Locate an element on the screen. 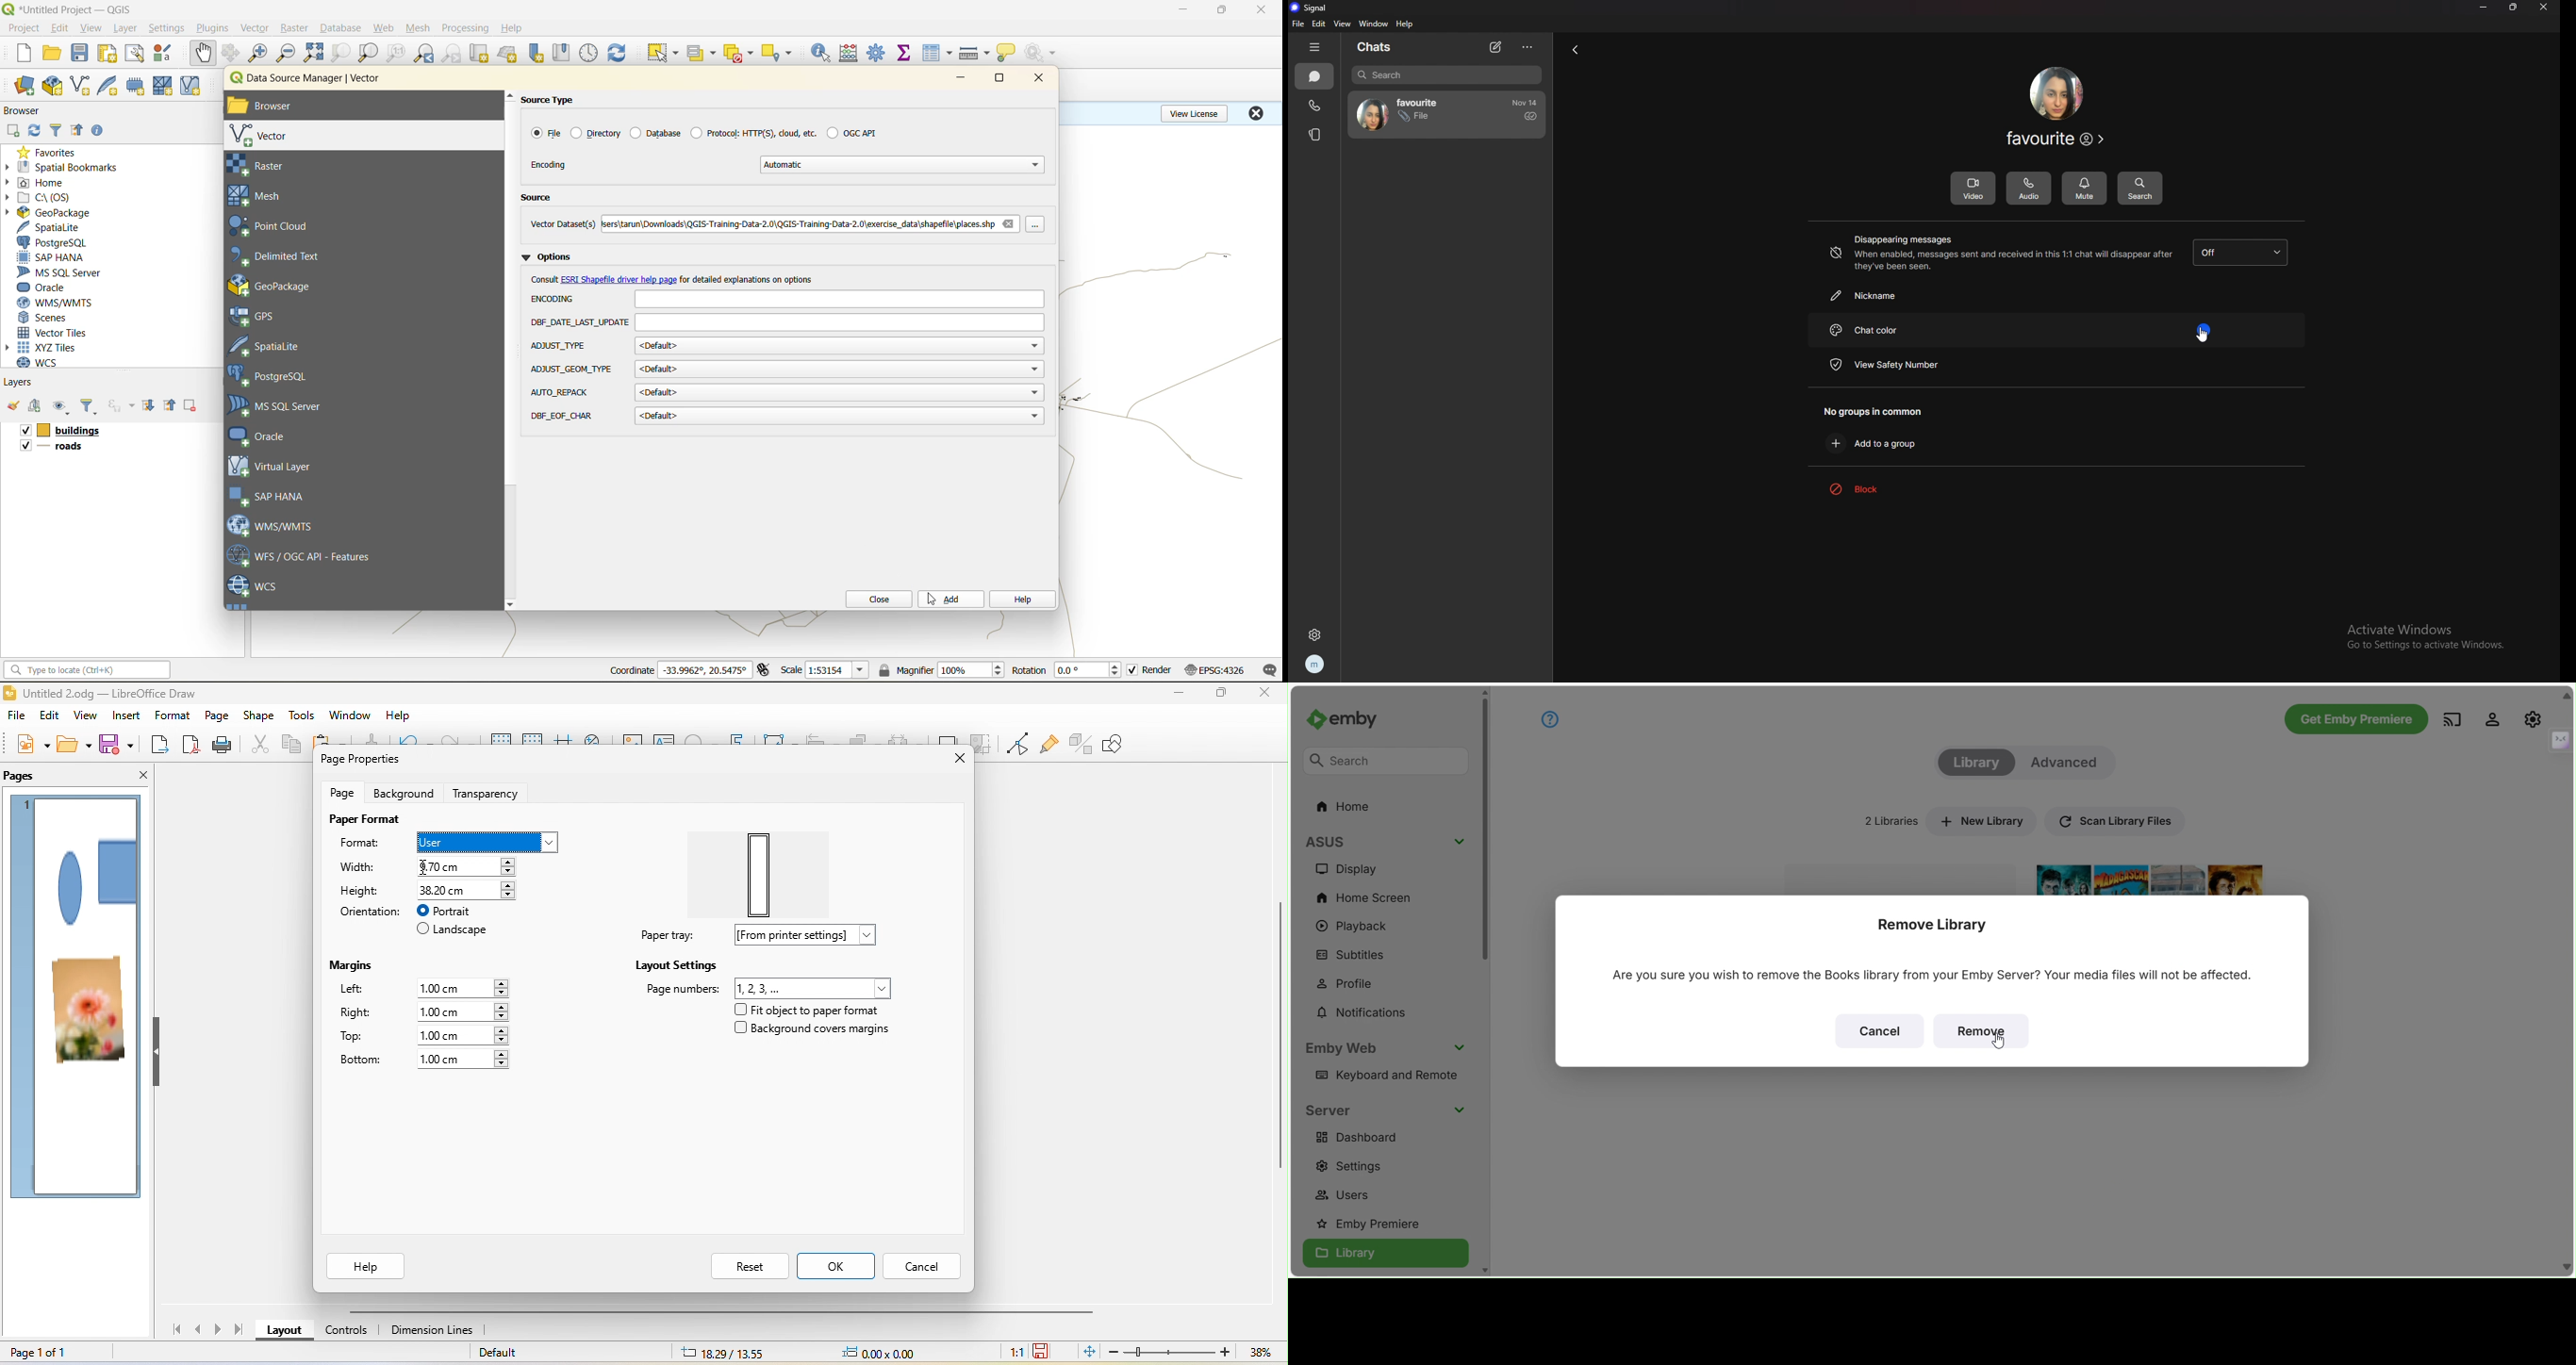 The height and width of the screenshot is (1372, 2576). cursor is located at coordinates (2201, 337).